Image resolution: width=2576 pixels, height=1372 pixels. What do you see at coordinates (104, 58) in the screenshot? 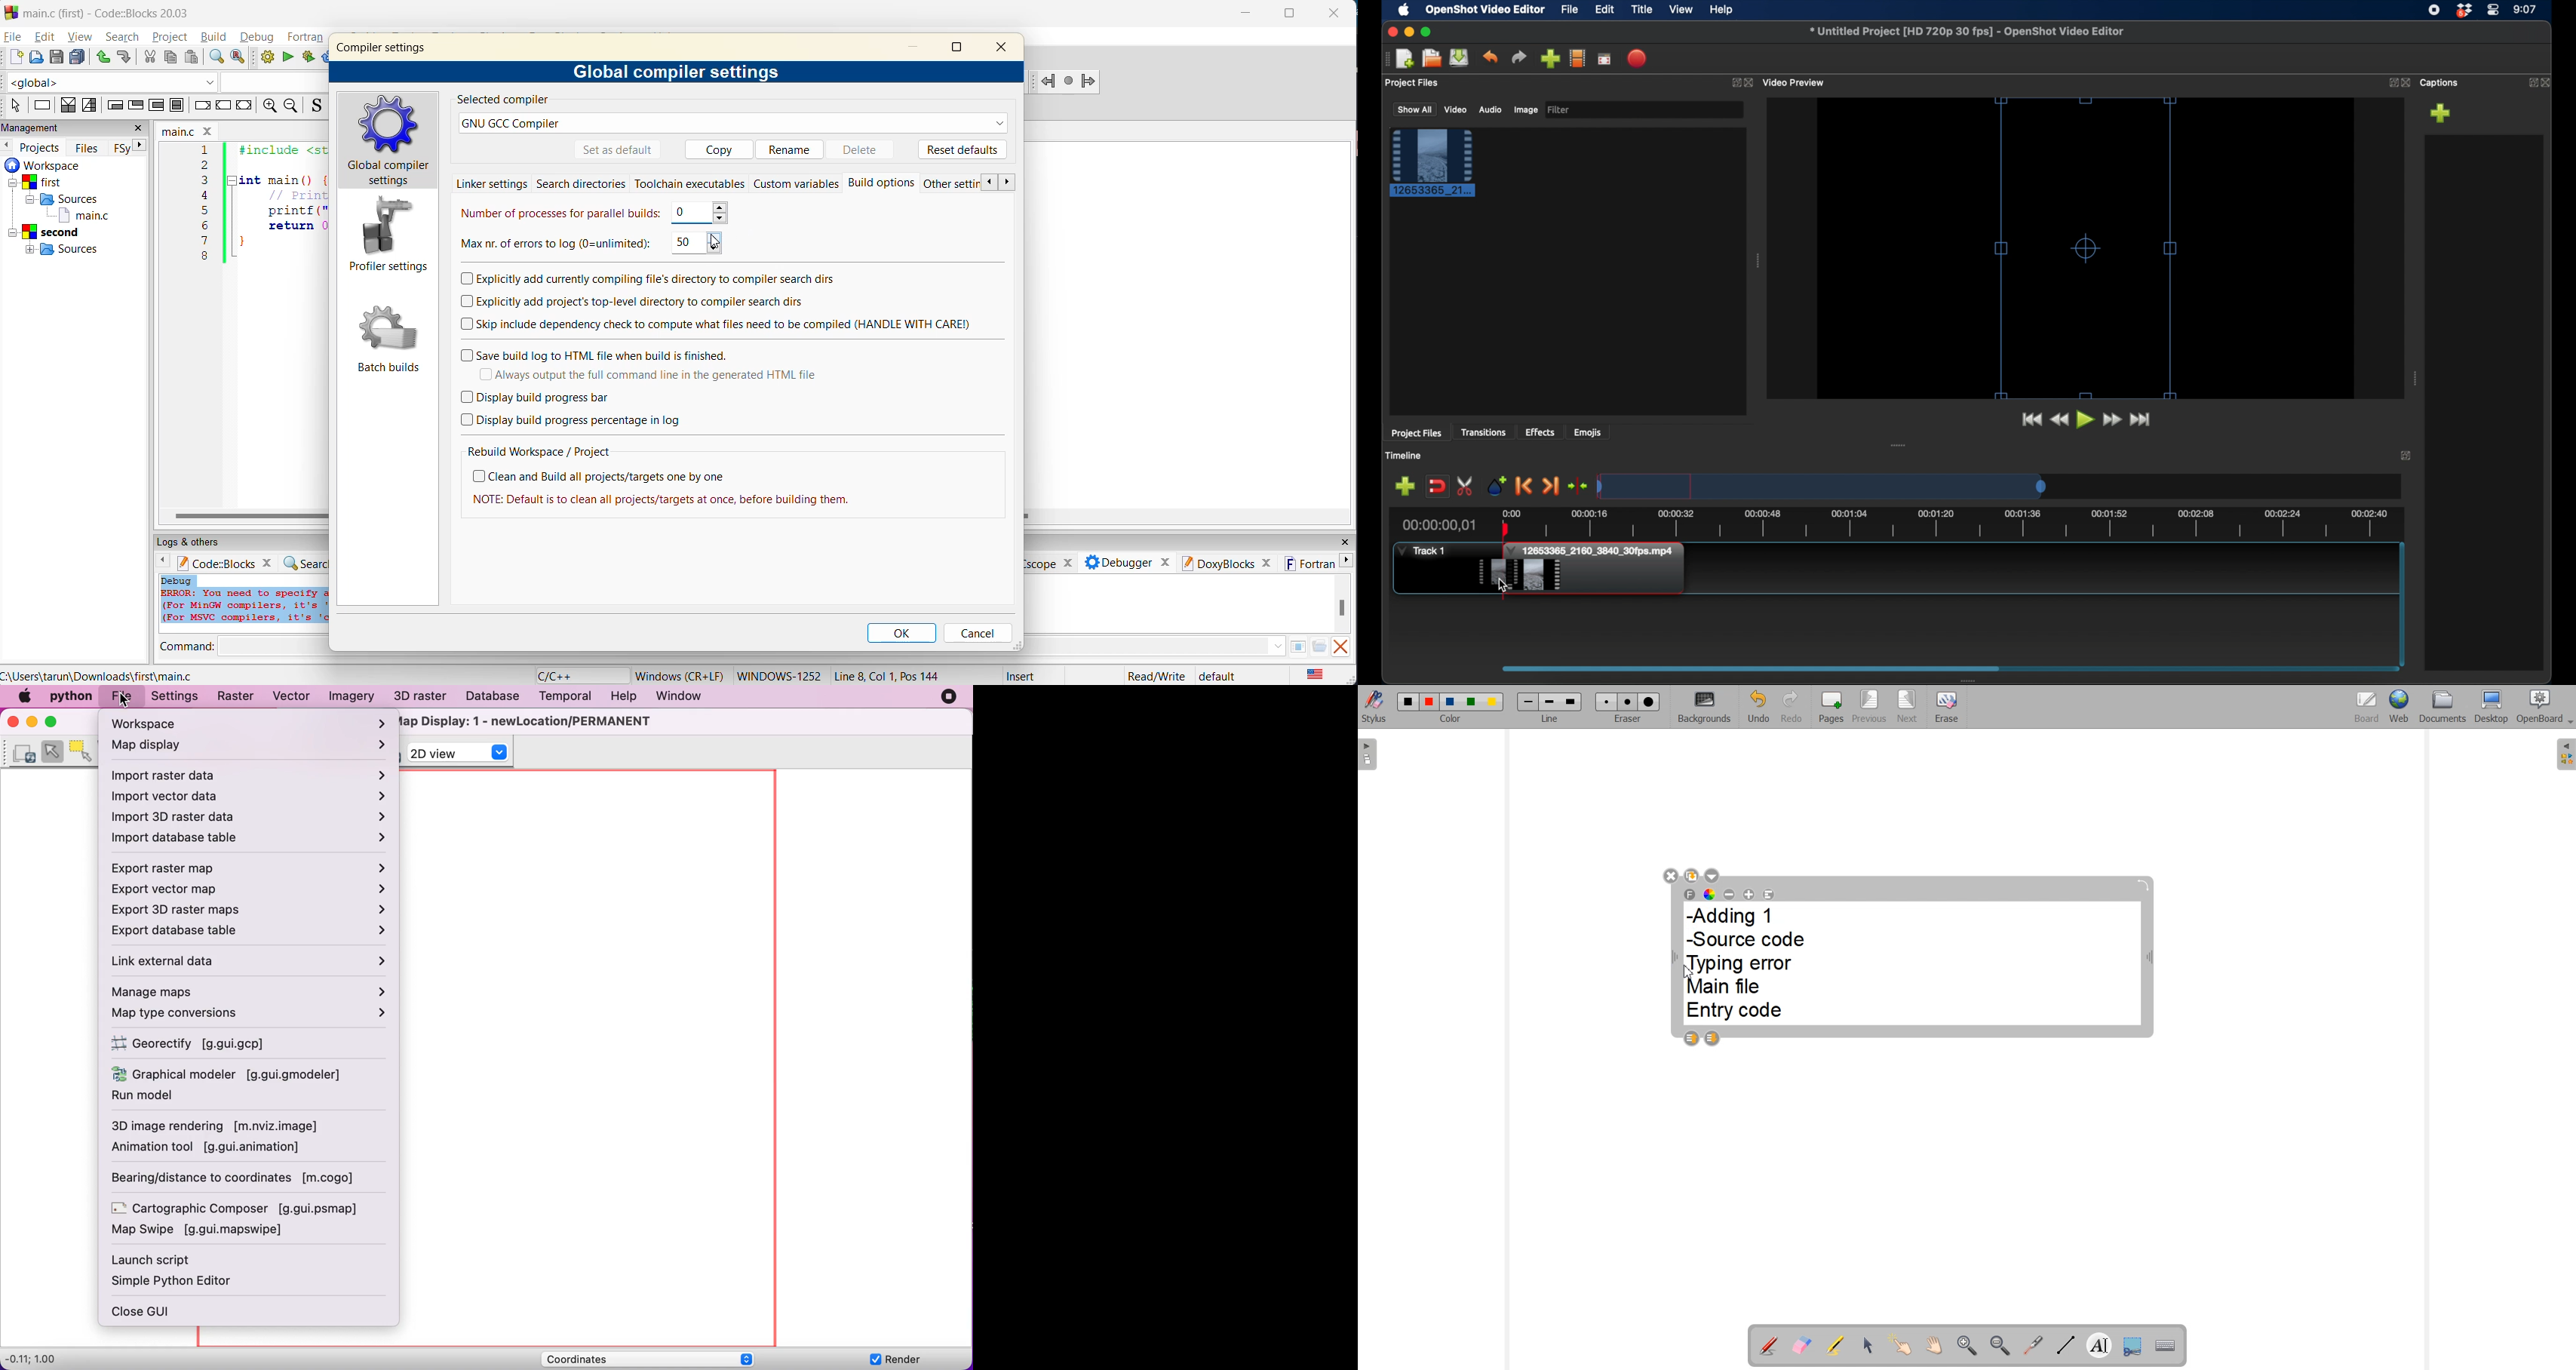
I see `undo` at bounding box center [104, 58].